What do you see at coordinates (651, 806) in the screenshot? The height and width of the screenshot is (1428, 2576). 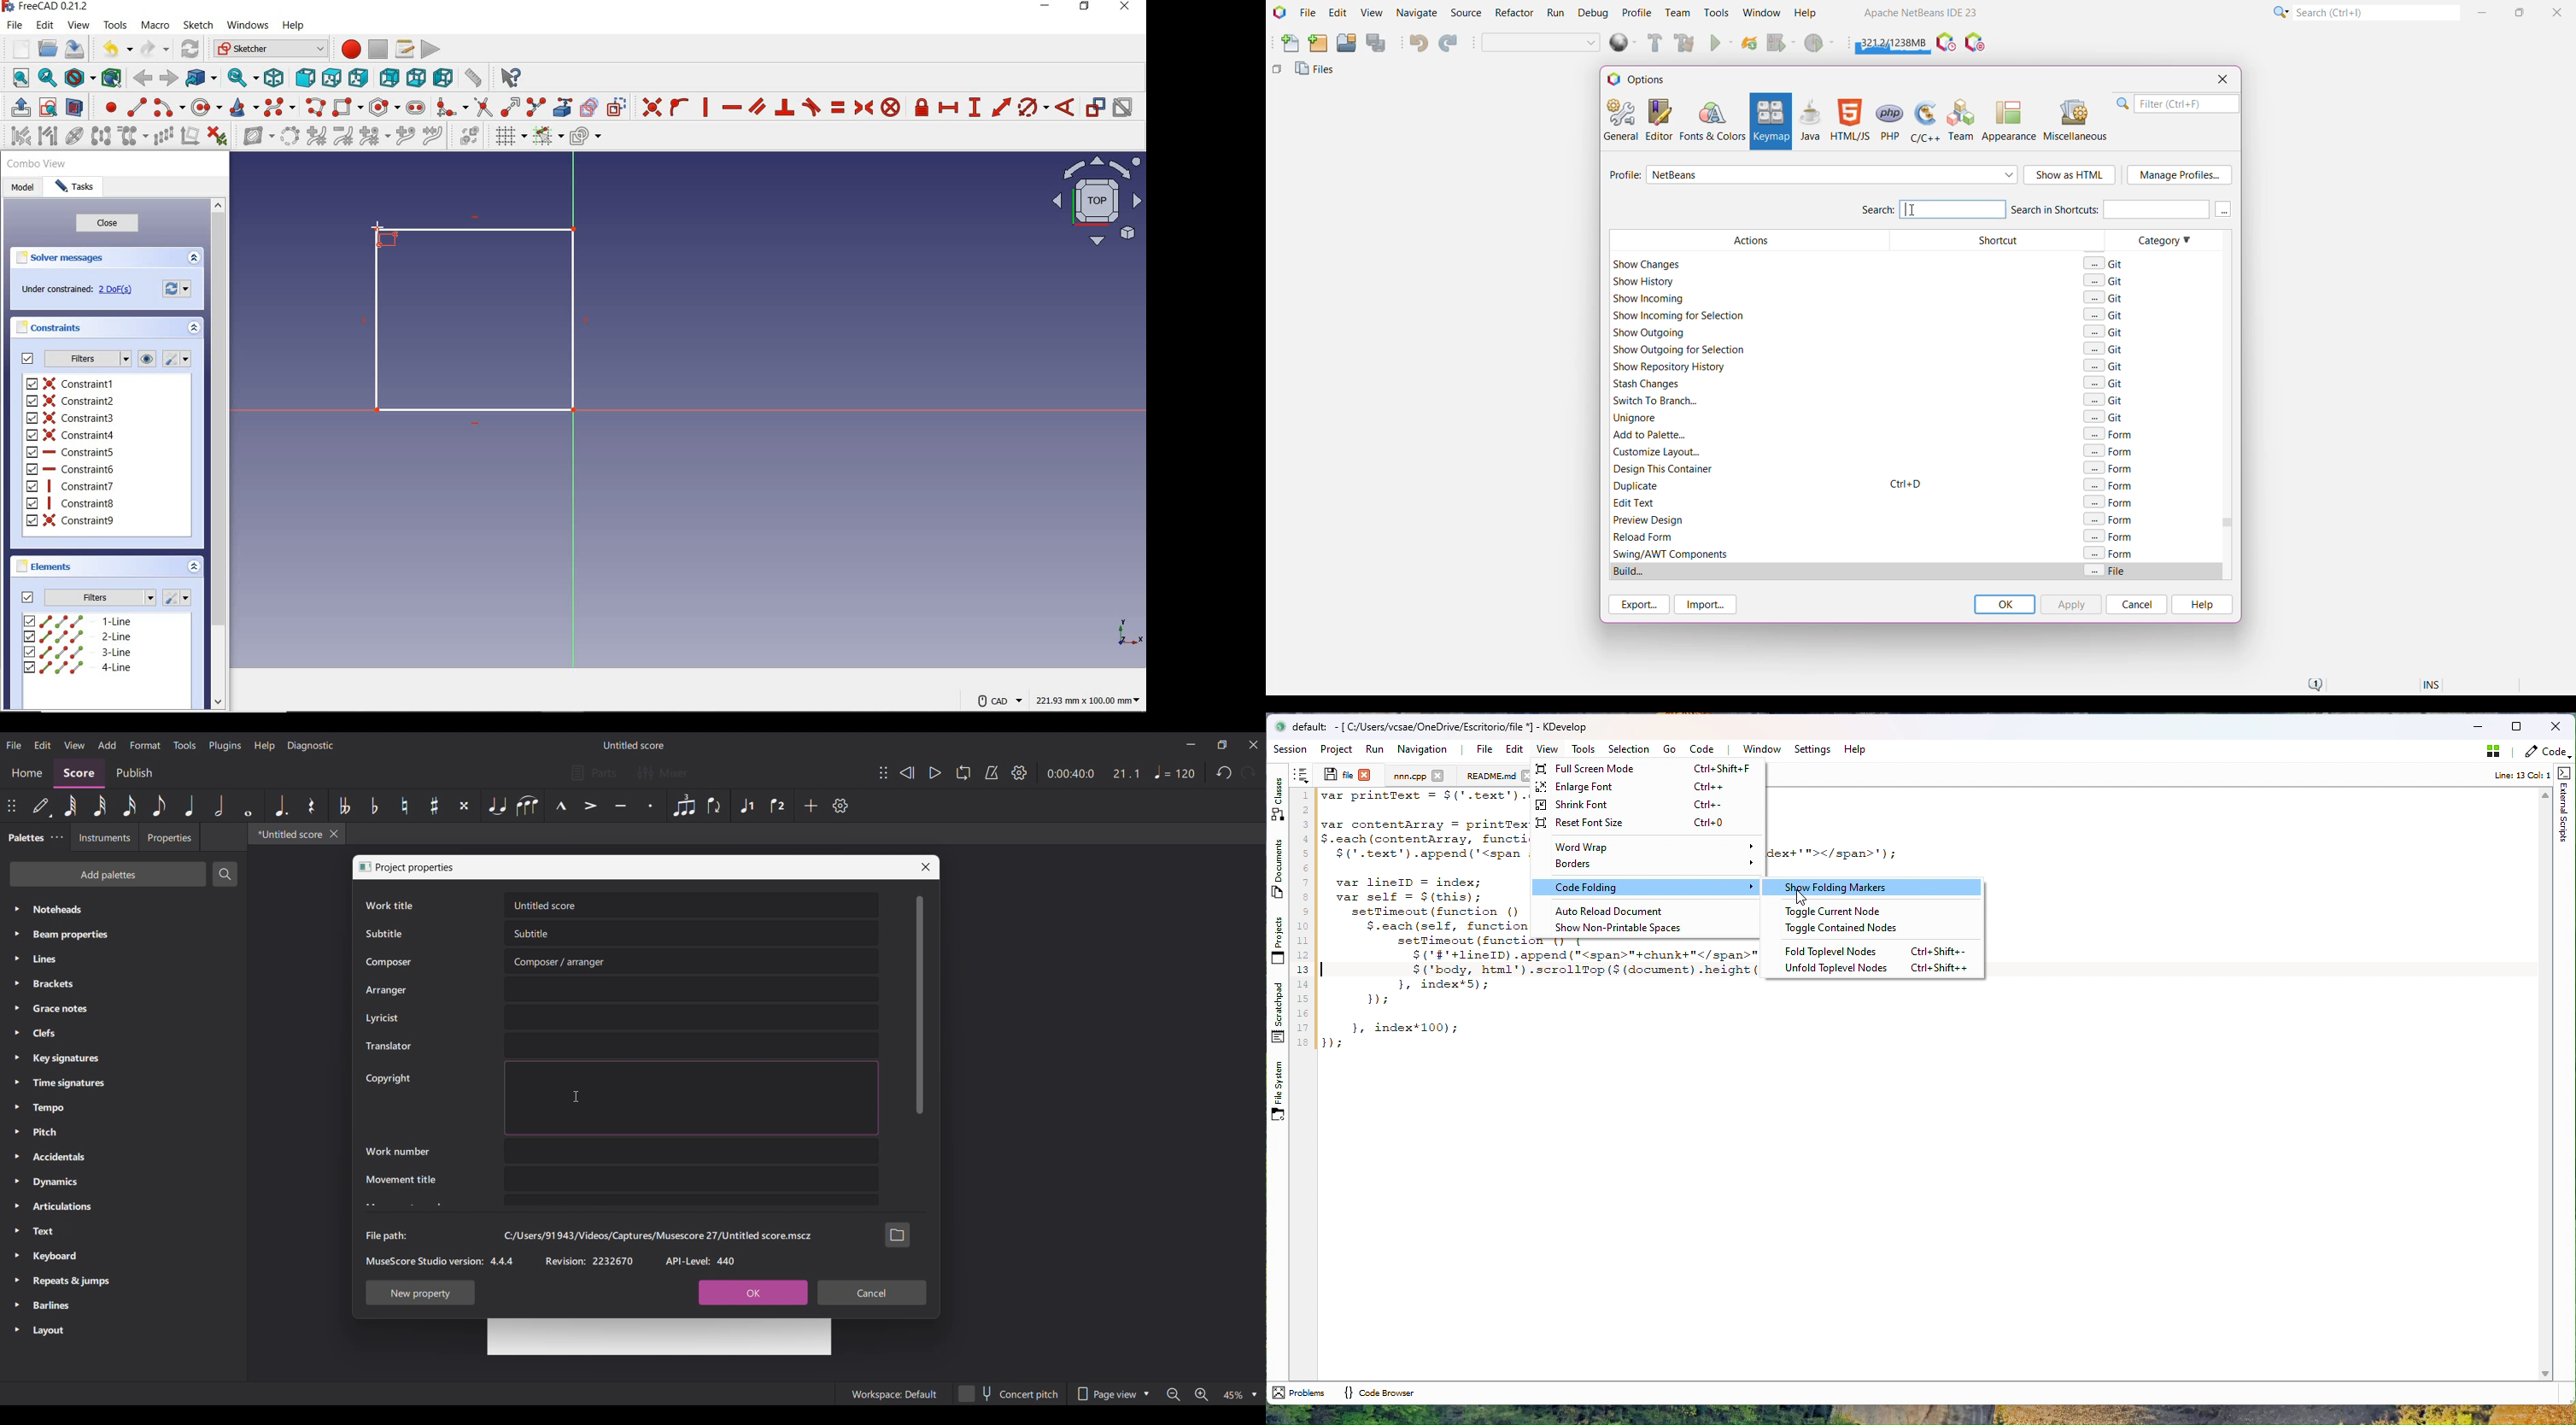 I see `Staccato` at bounding box center [651, 806].